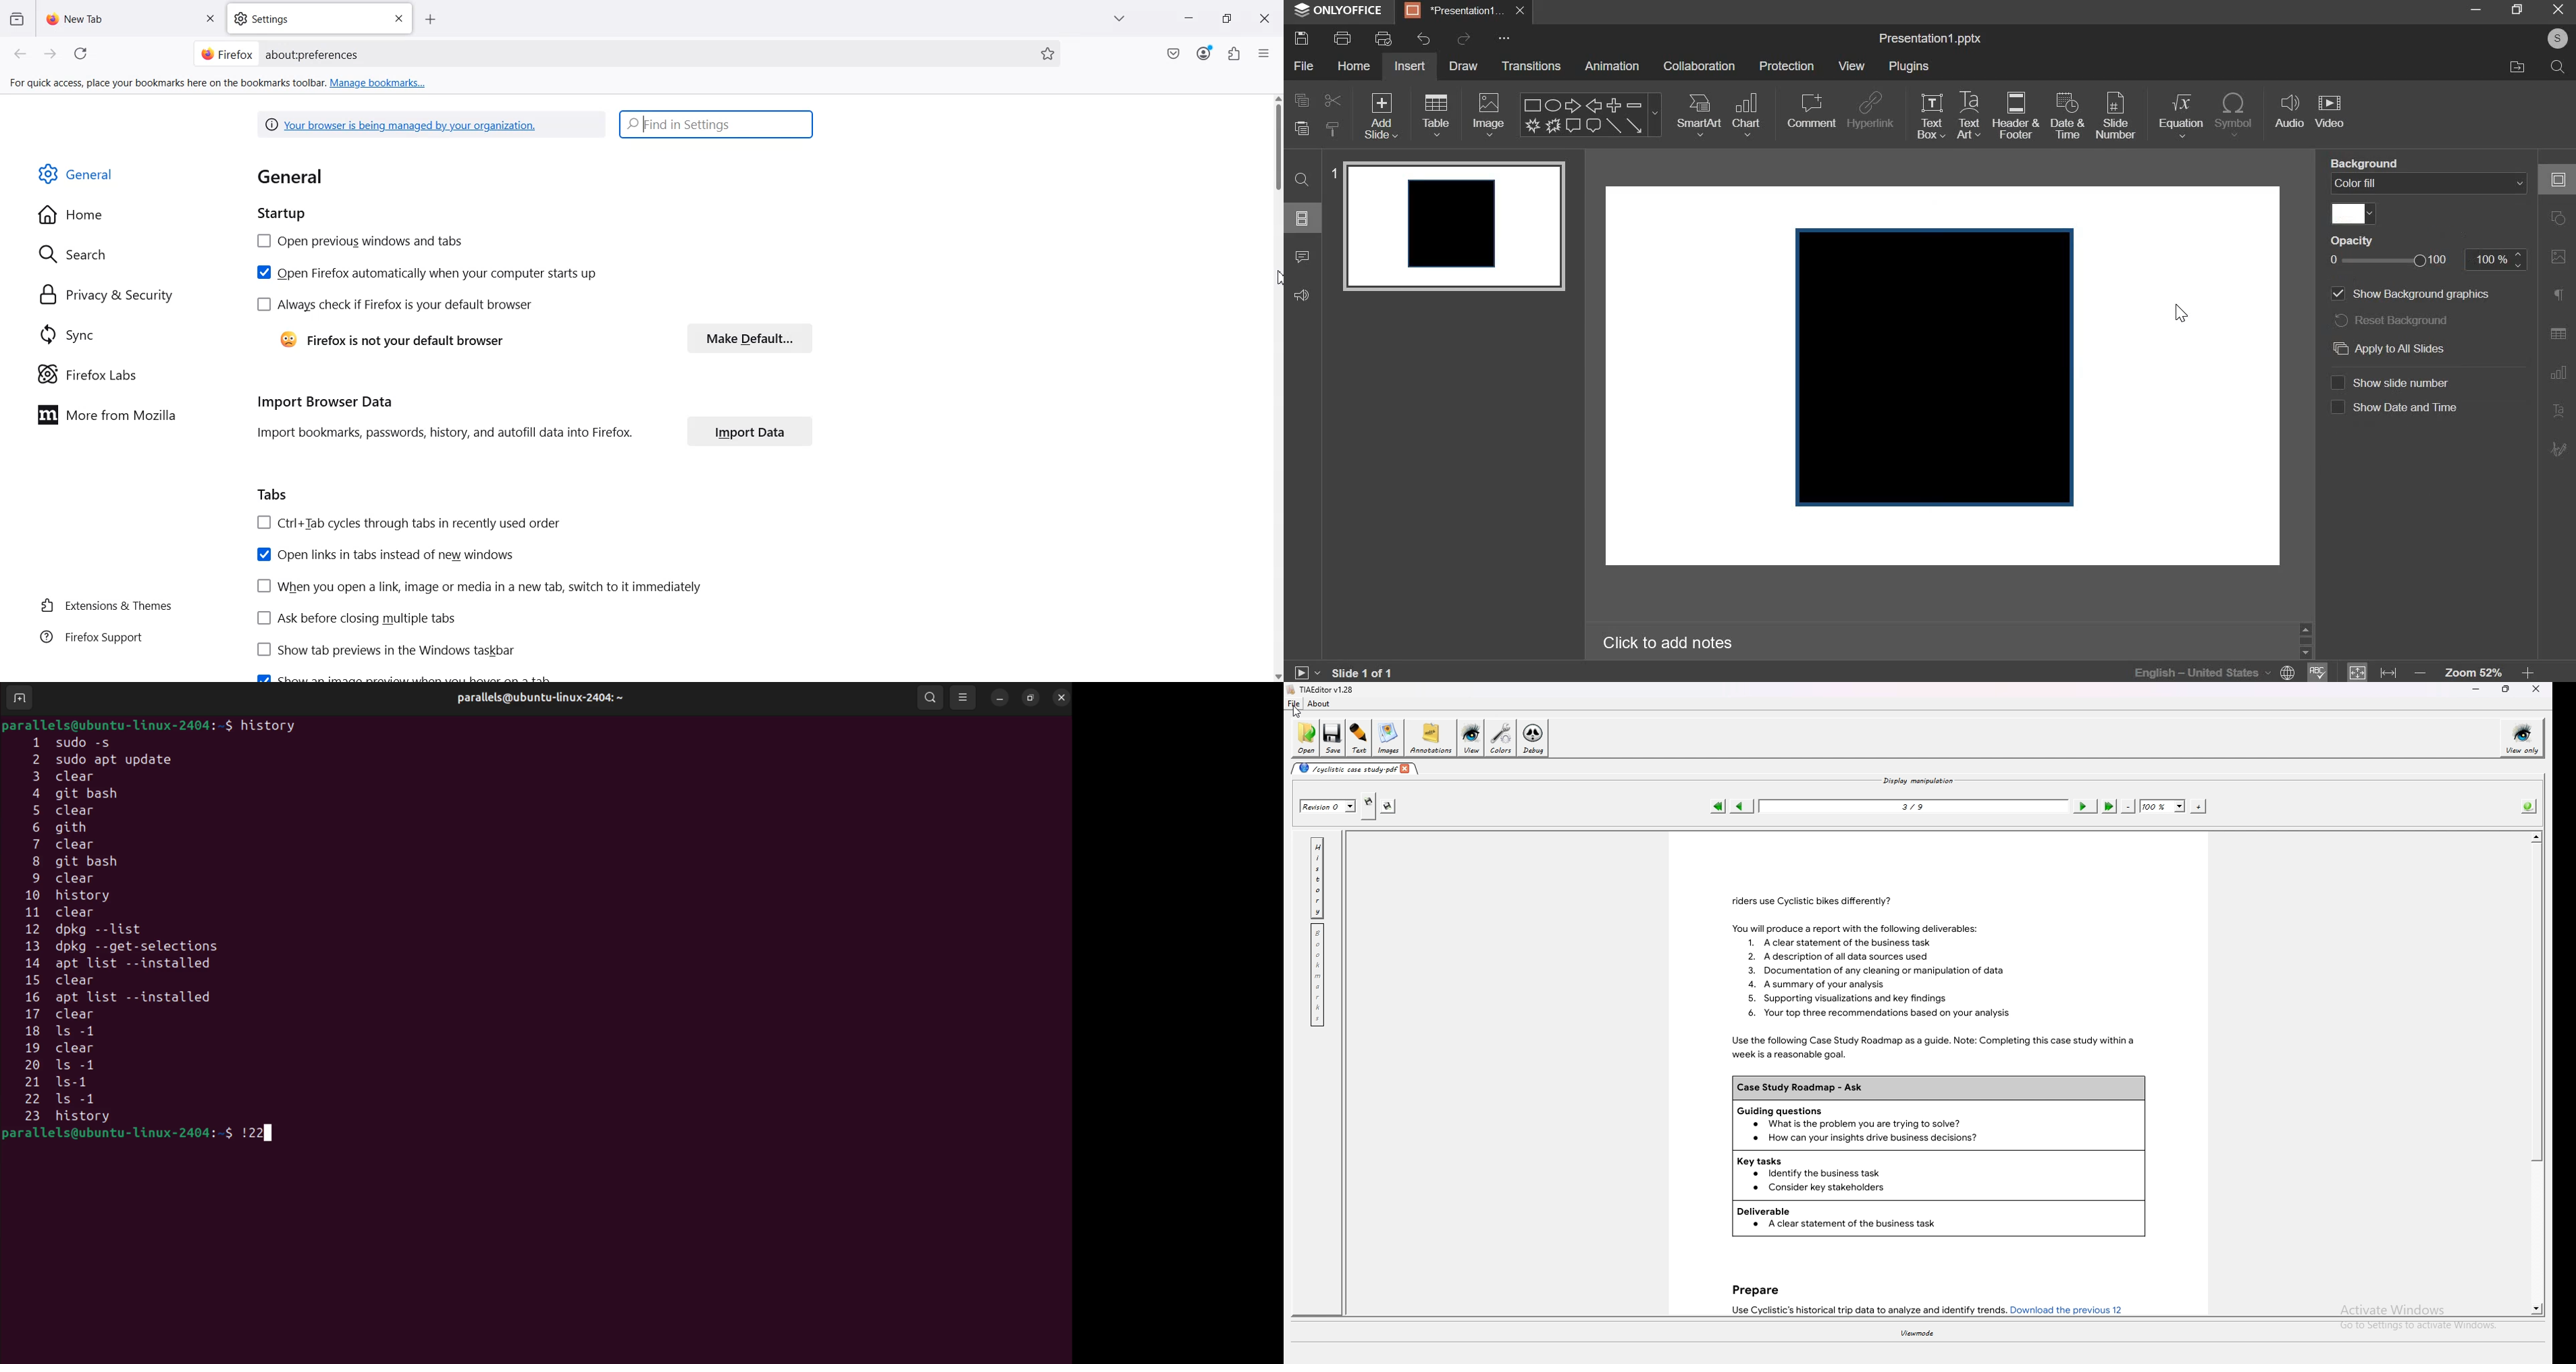 The height and width of the screenshot is (1372, 2576). Describe the element at coordinates (75, 912) in the screenshot. I see `11 clear` at that location.